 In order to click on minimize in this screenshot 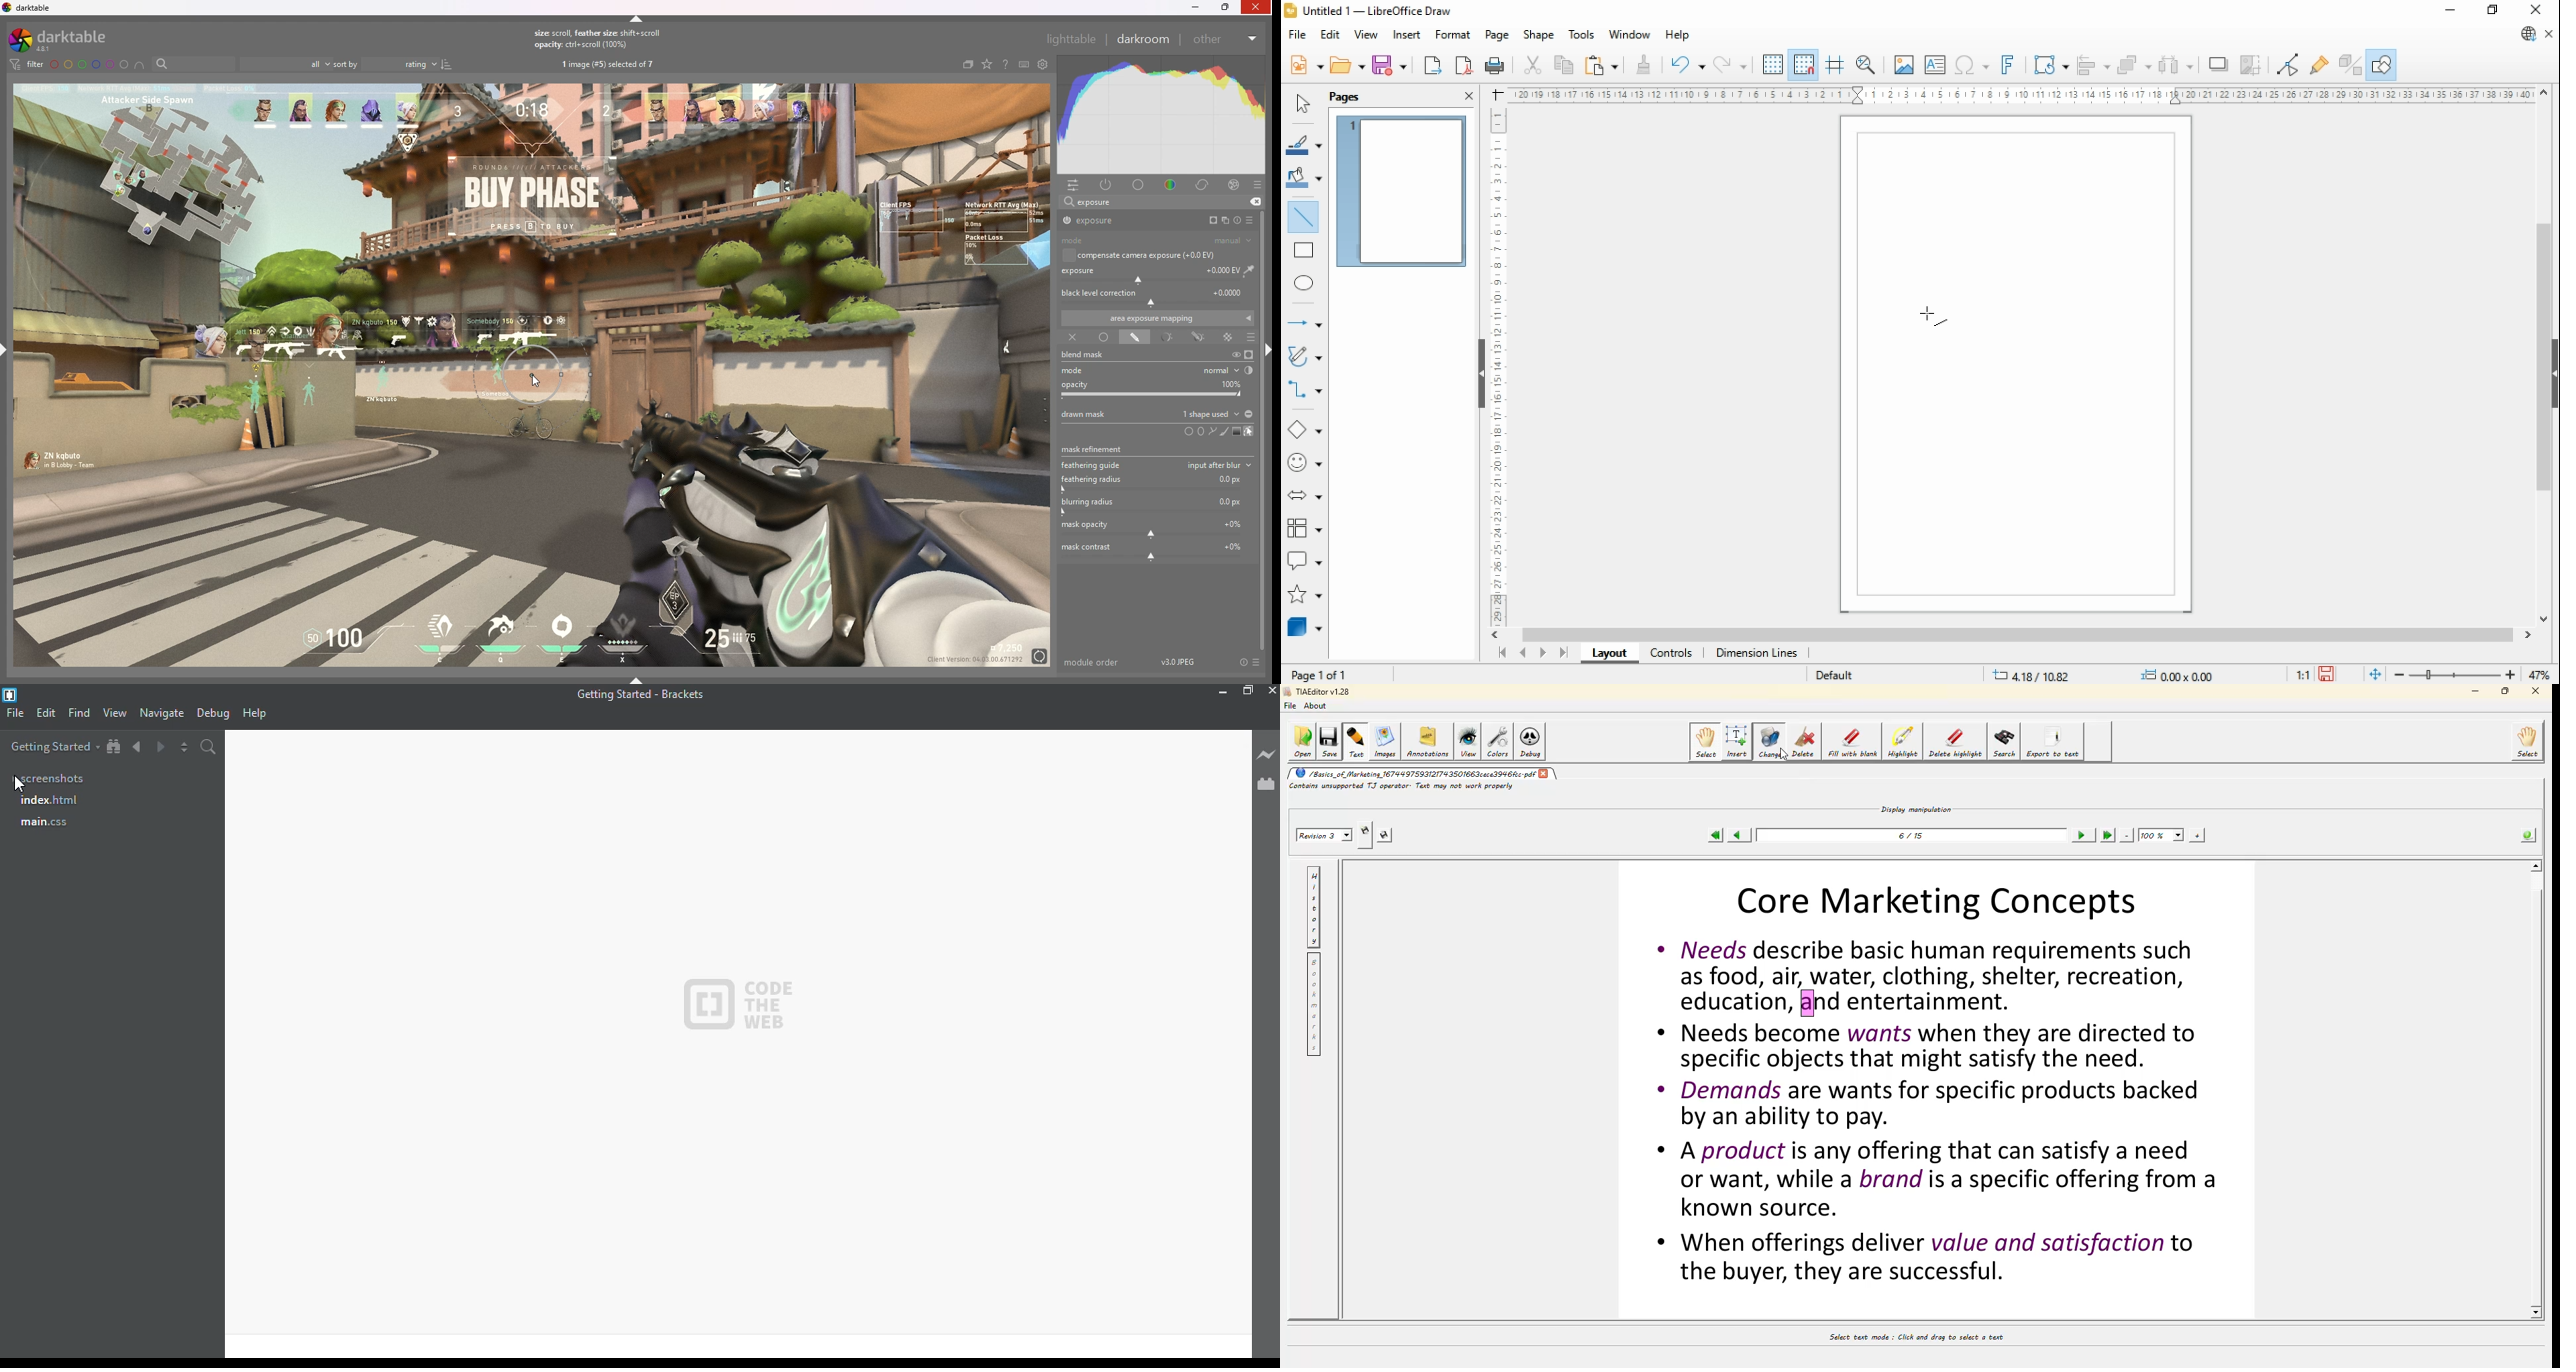, I will do `click(1220, 692)`.